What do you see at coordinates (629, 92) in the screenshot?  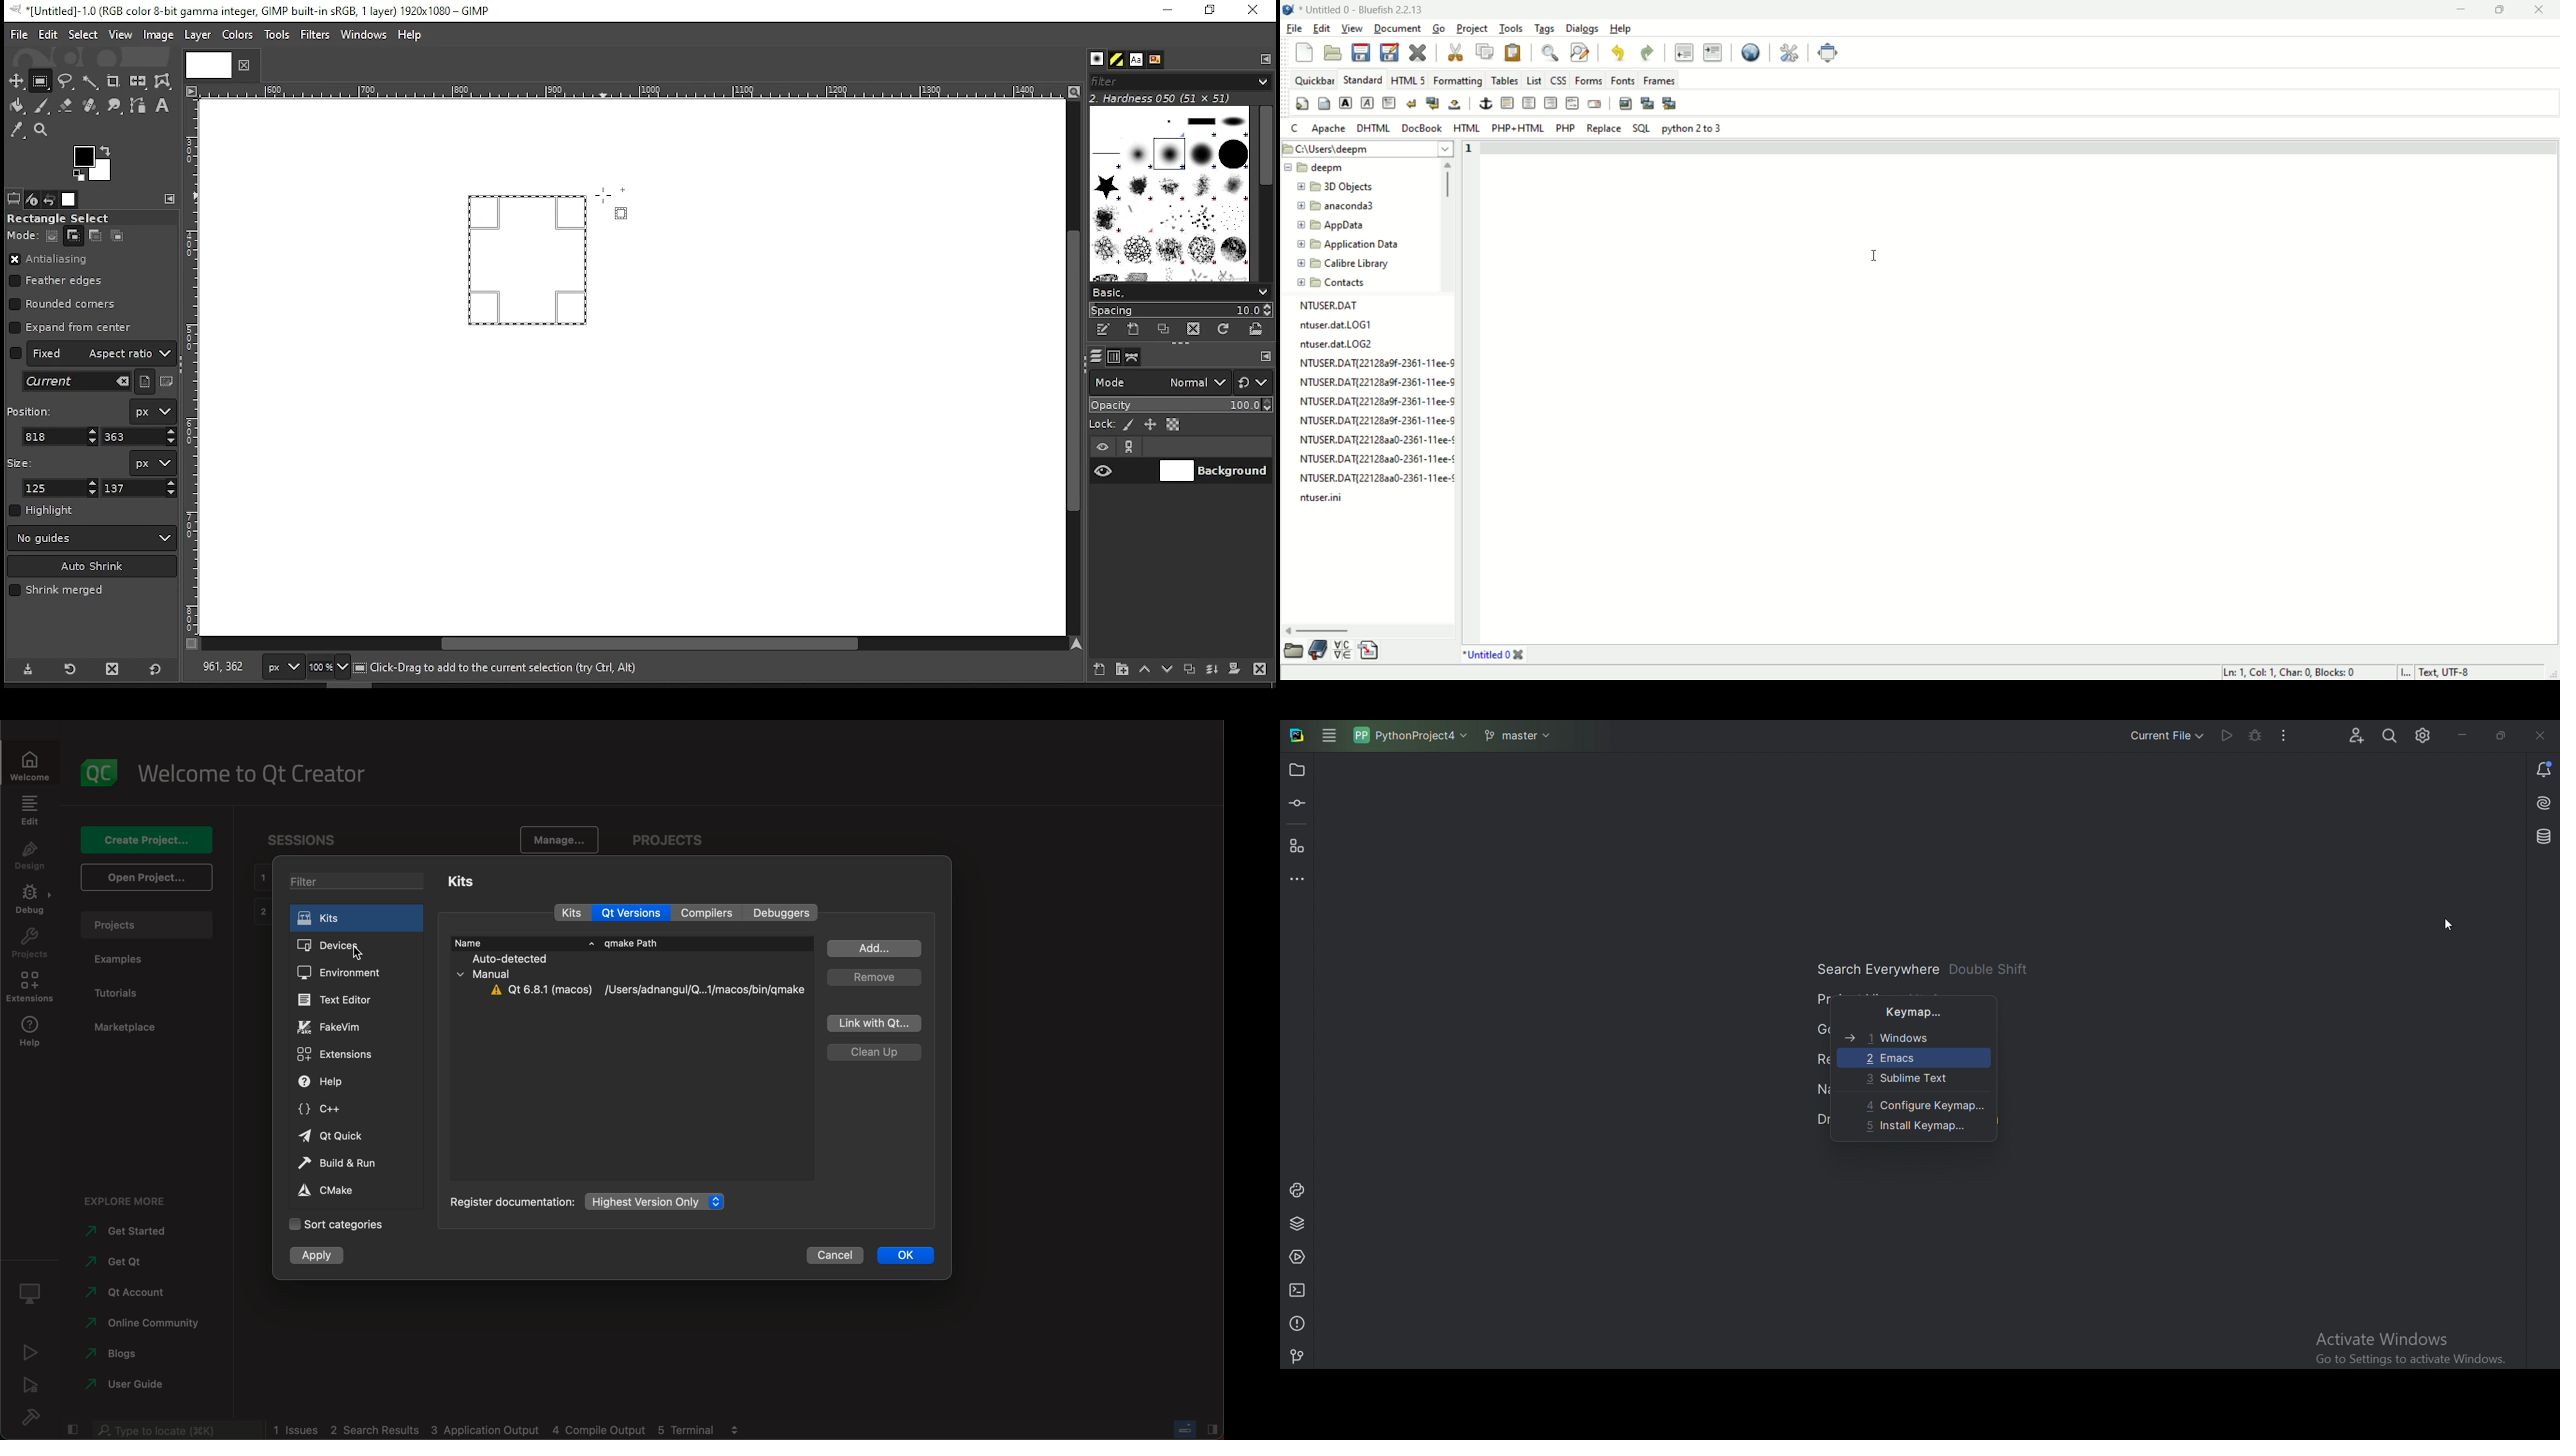 I see `` at bounding box center [629, 92].